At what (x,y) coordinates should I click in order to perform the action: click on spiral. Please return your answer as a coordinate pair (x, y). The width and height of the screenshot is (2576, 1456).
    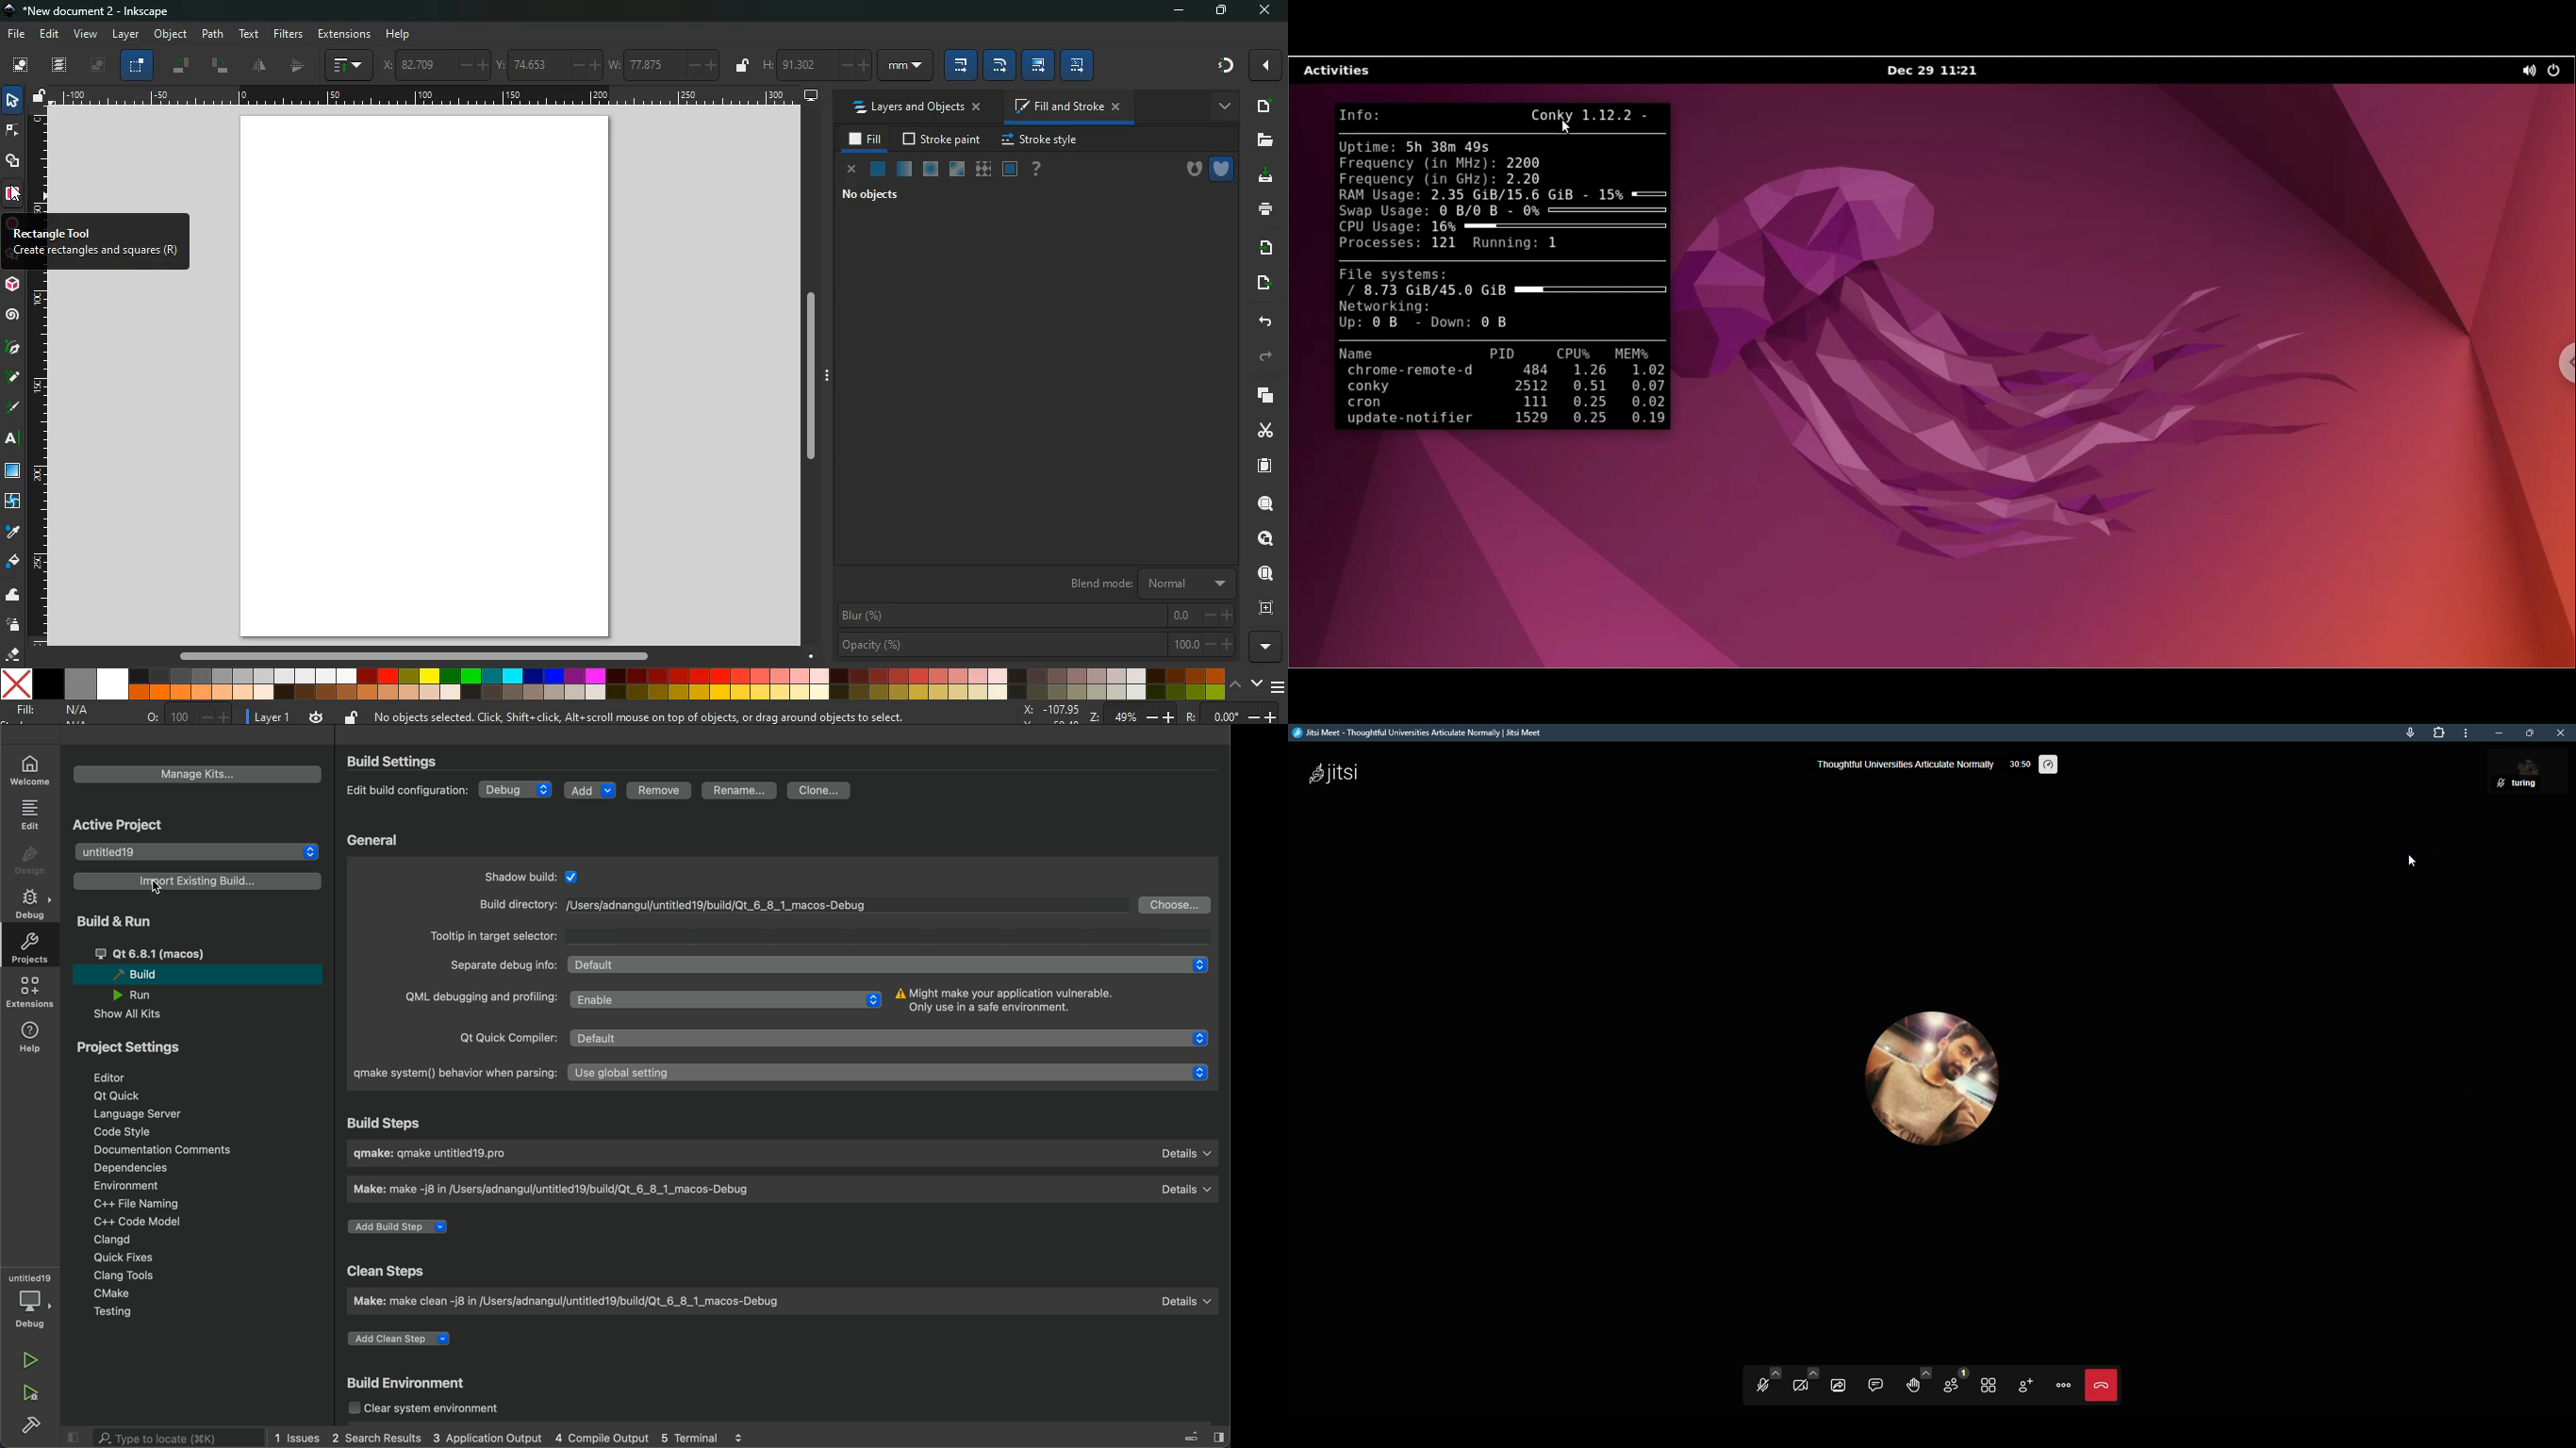
    Looking at the image, I should click on (14, 316).